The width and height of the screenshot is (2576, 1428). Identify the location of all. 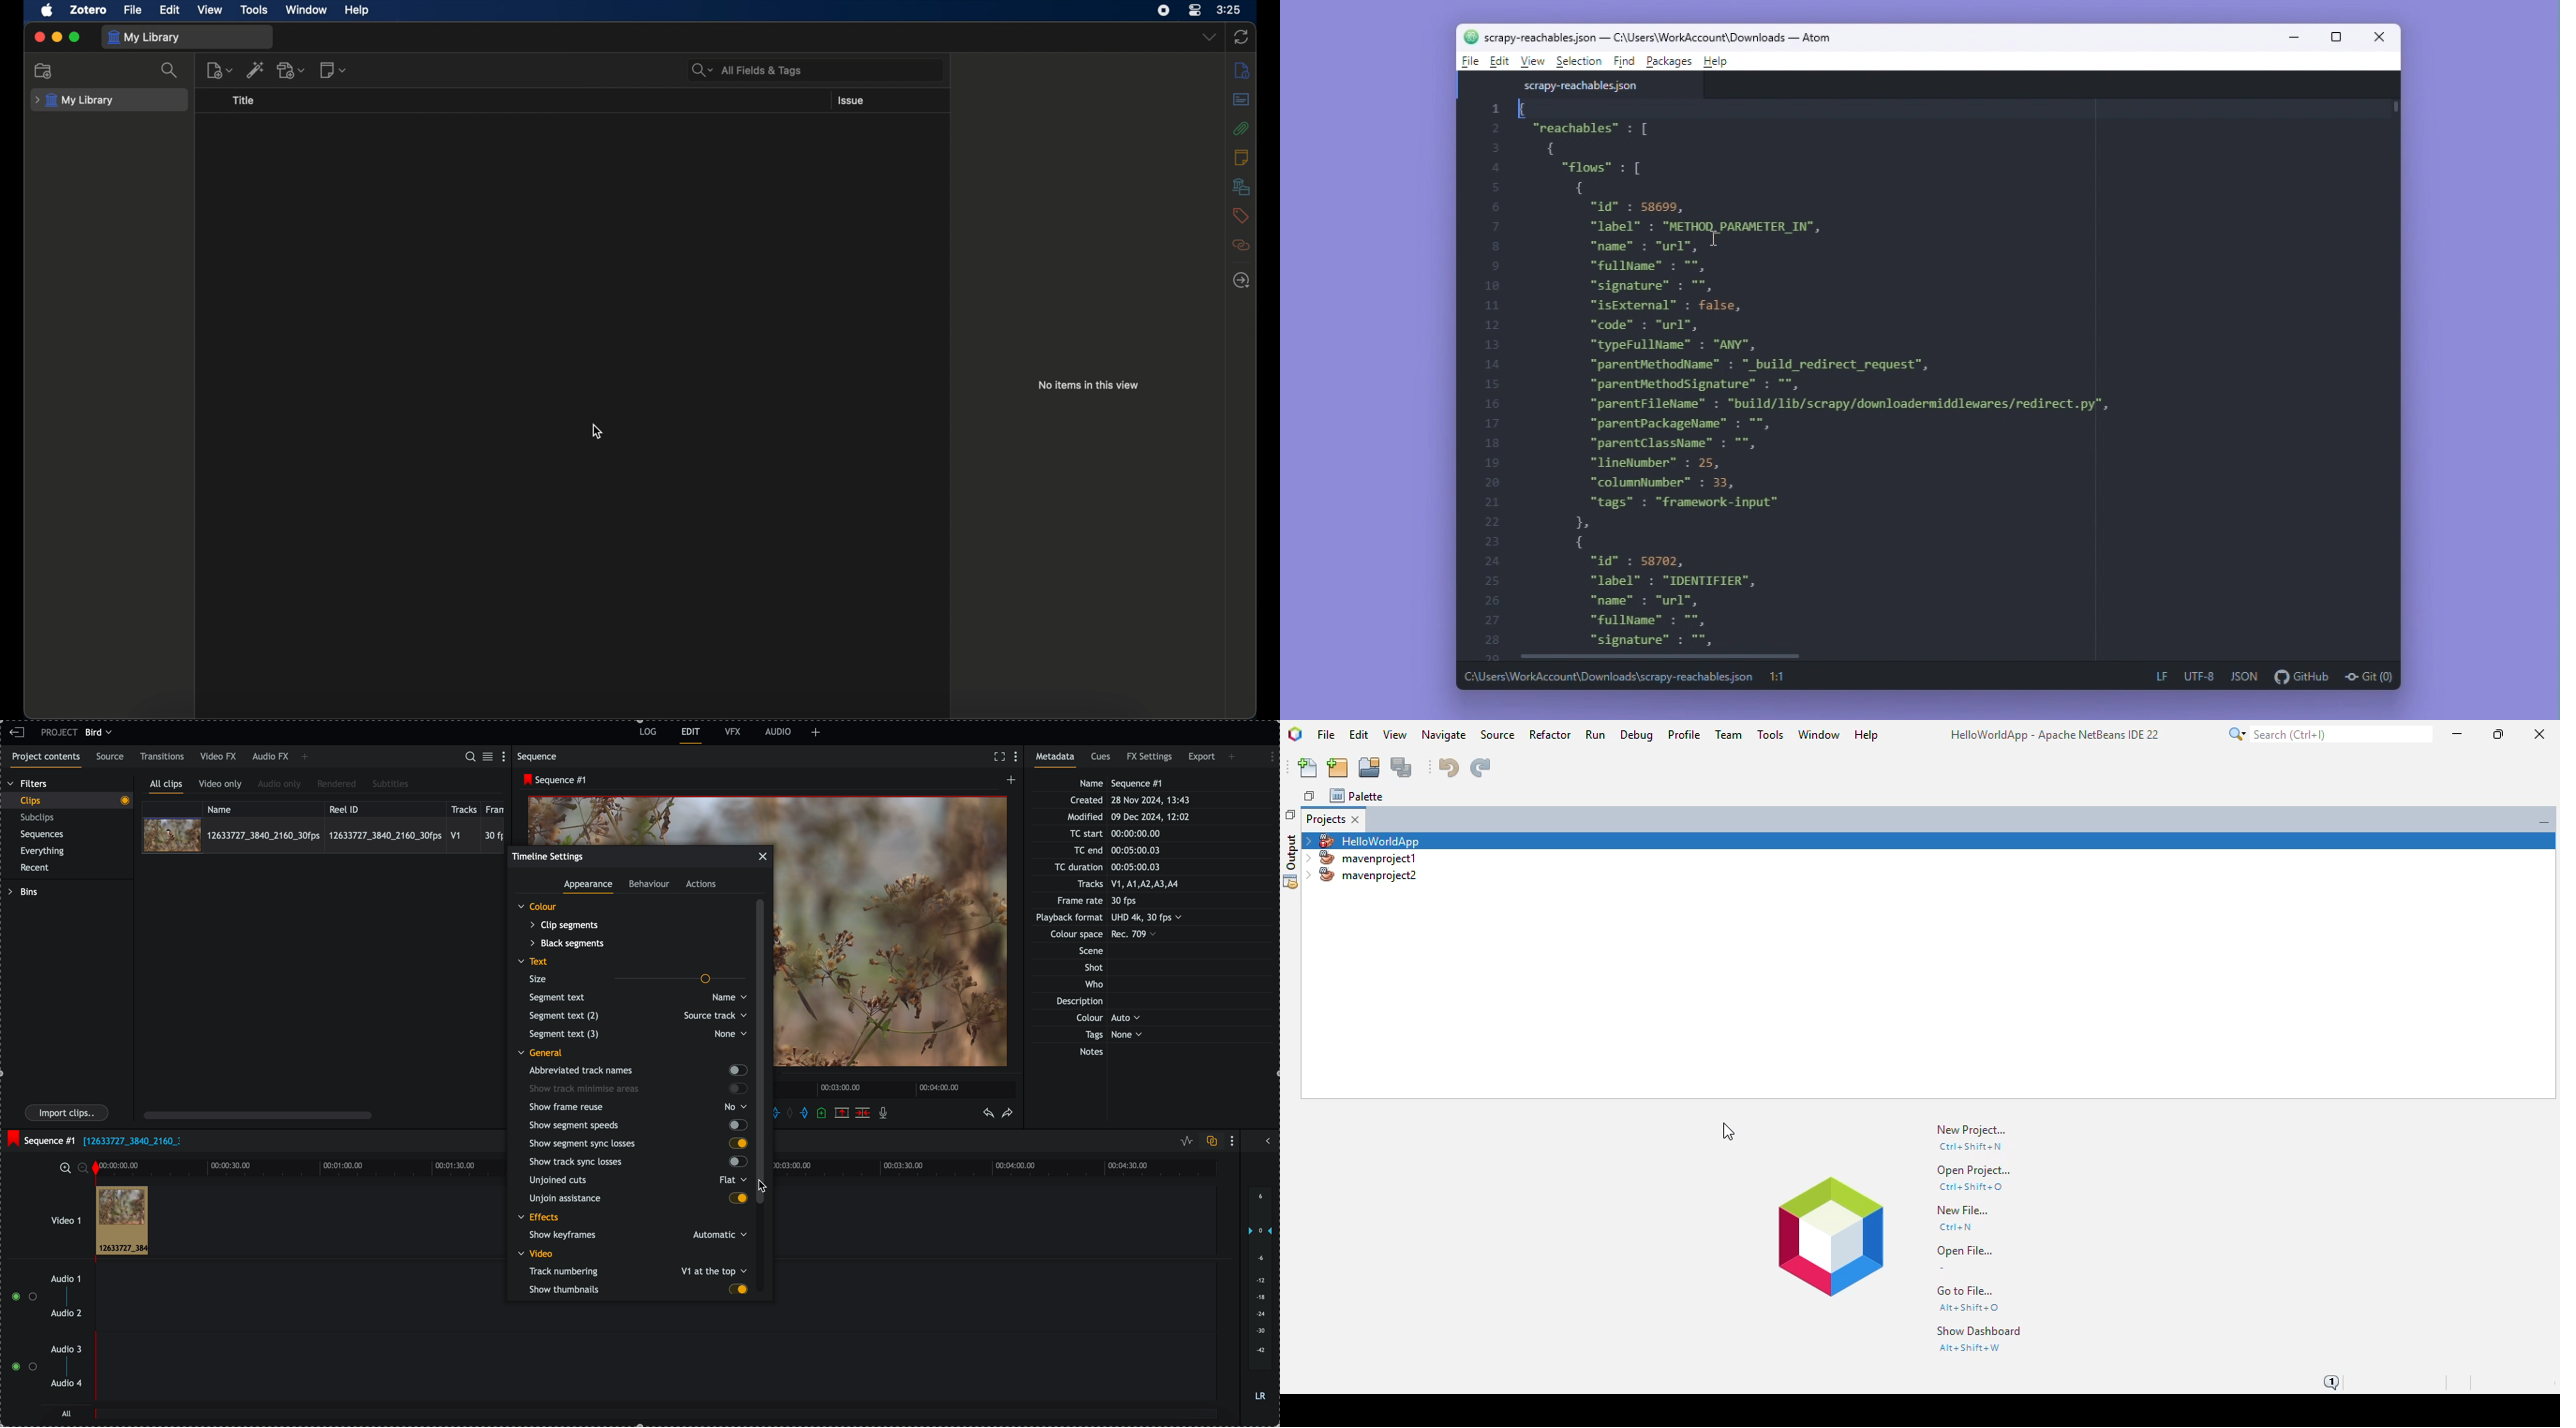
(657, 1419).